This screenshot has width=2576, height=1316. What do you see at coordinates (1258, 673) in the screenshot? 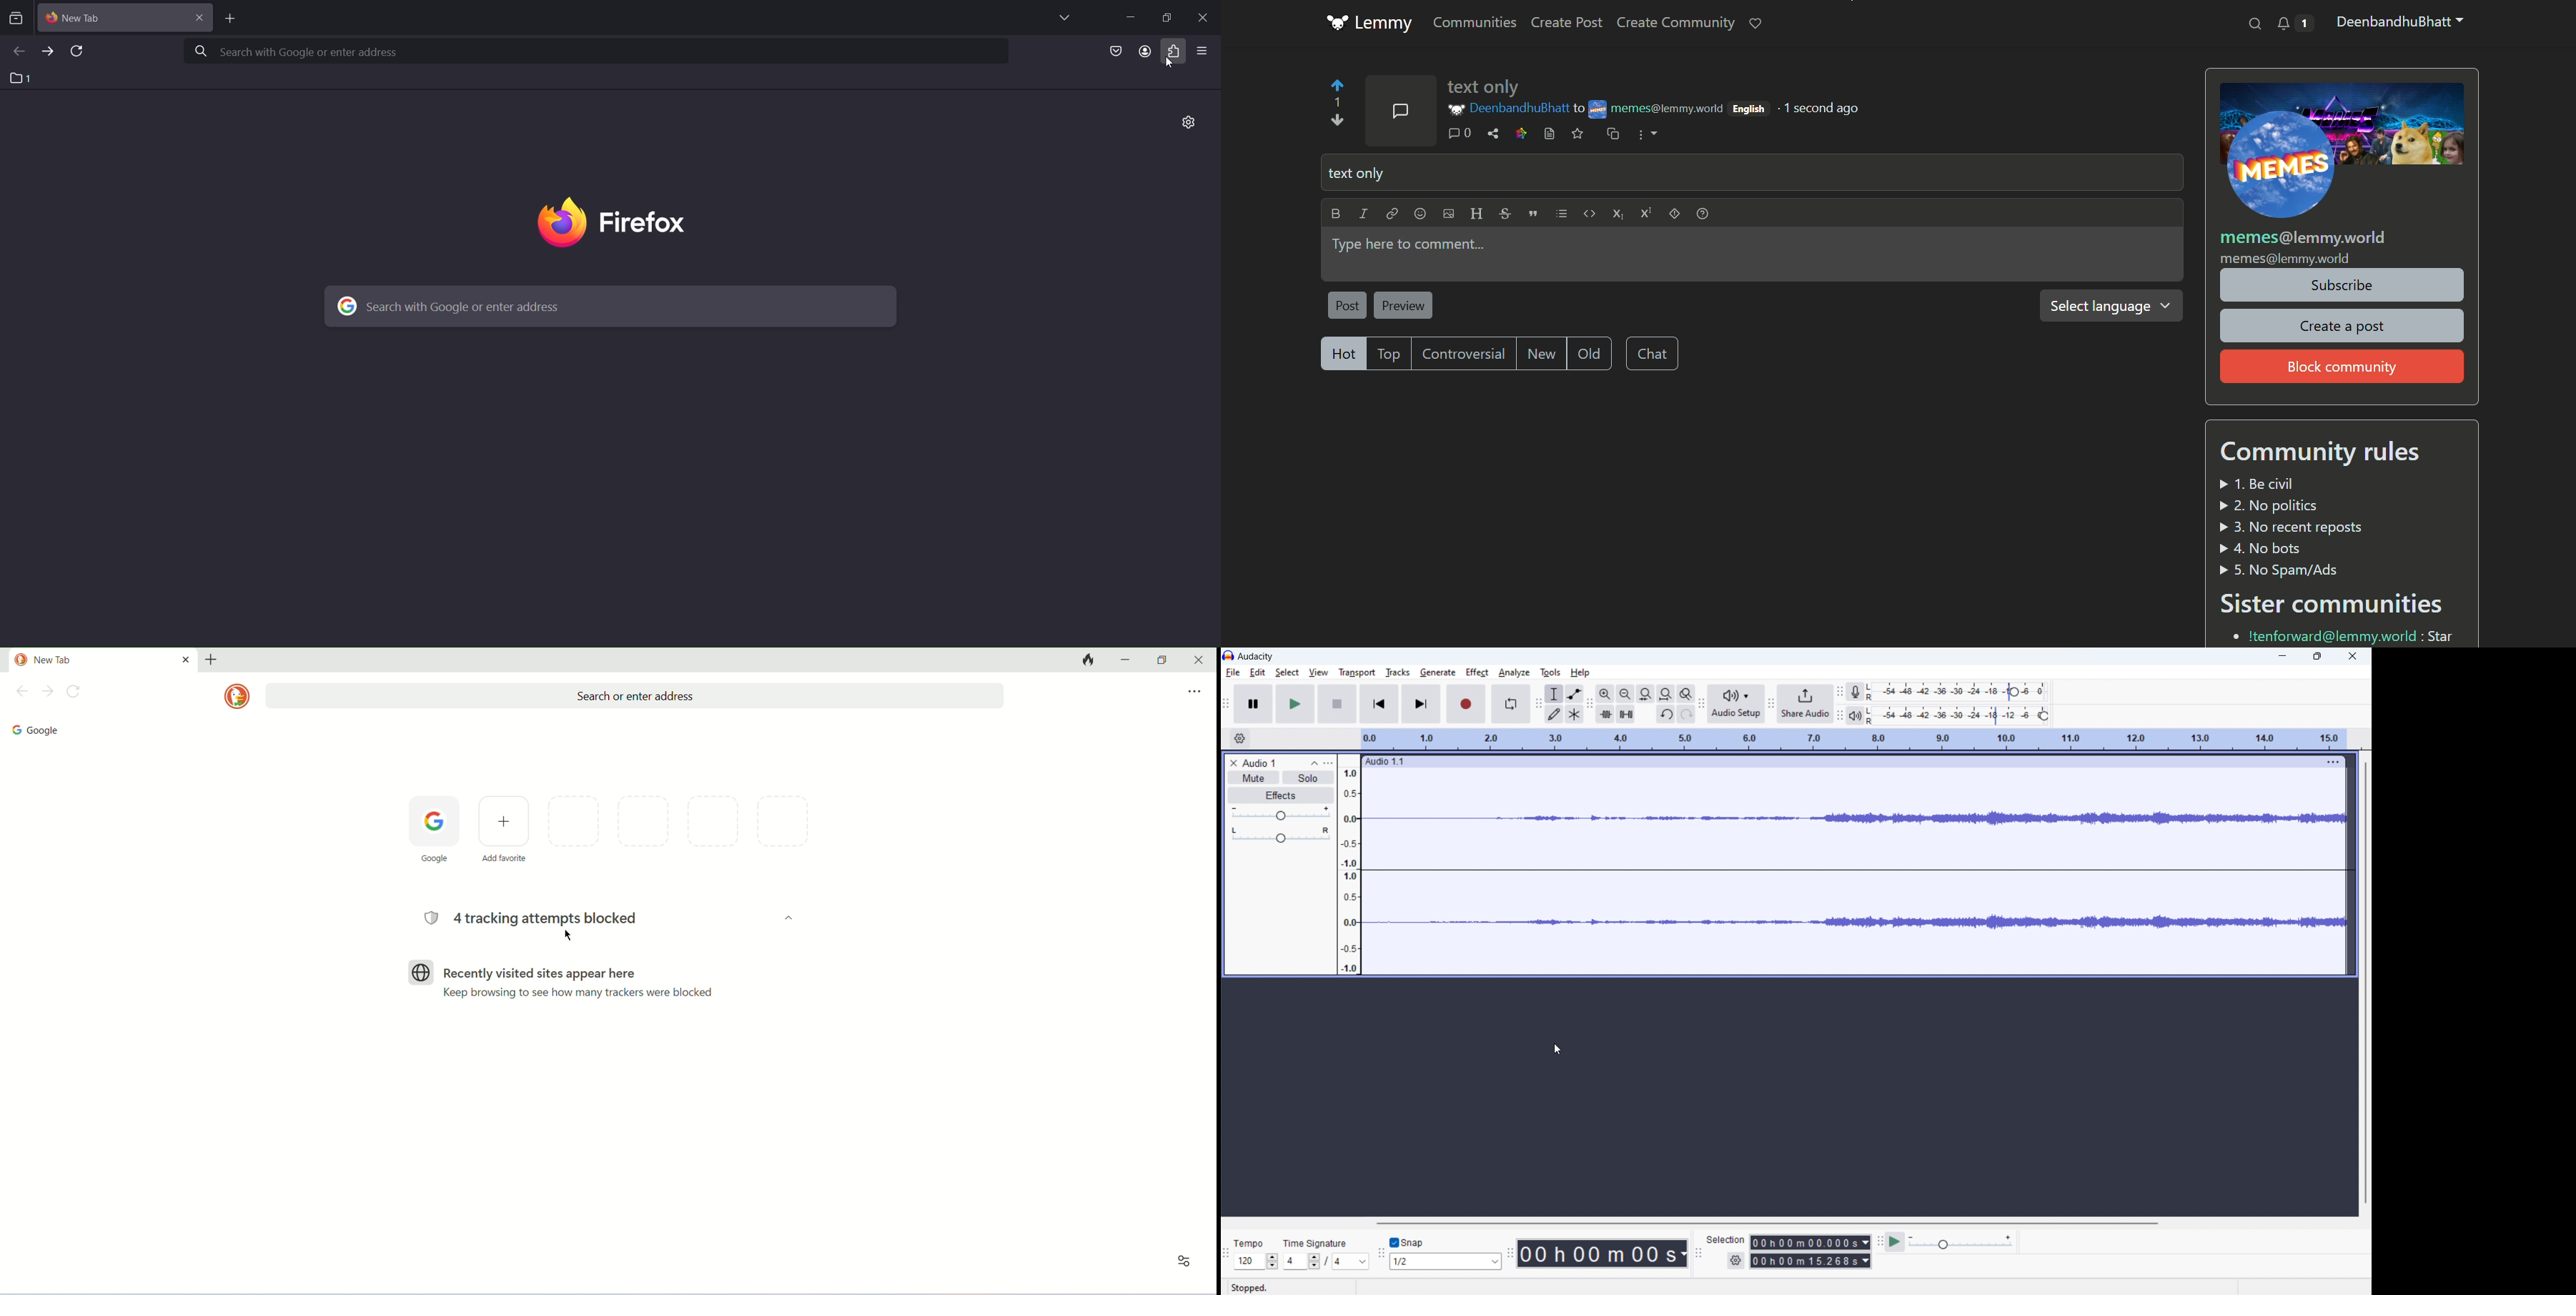
I see `edit` at bounding box center [1258, 673].